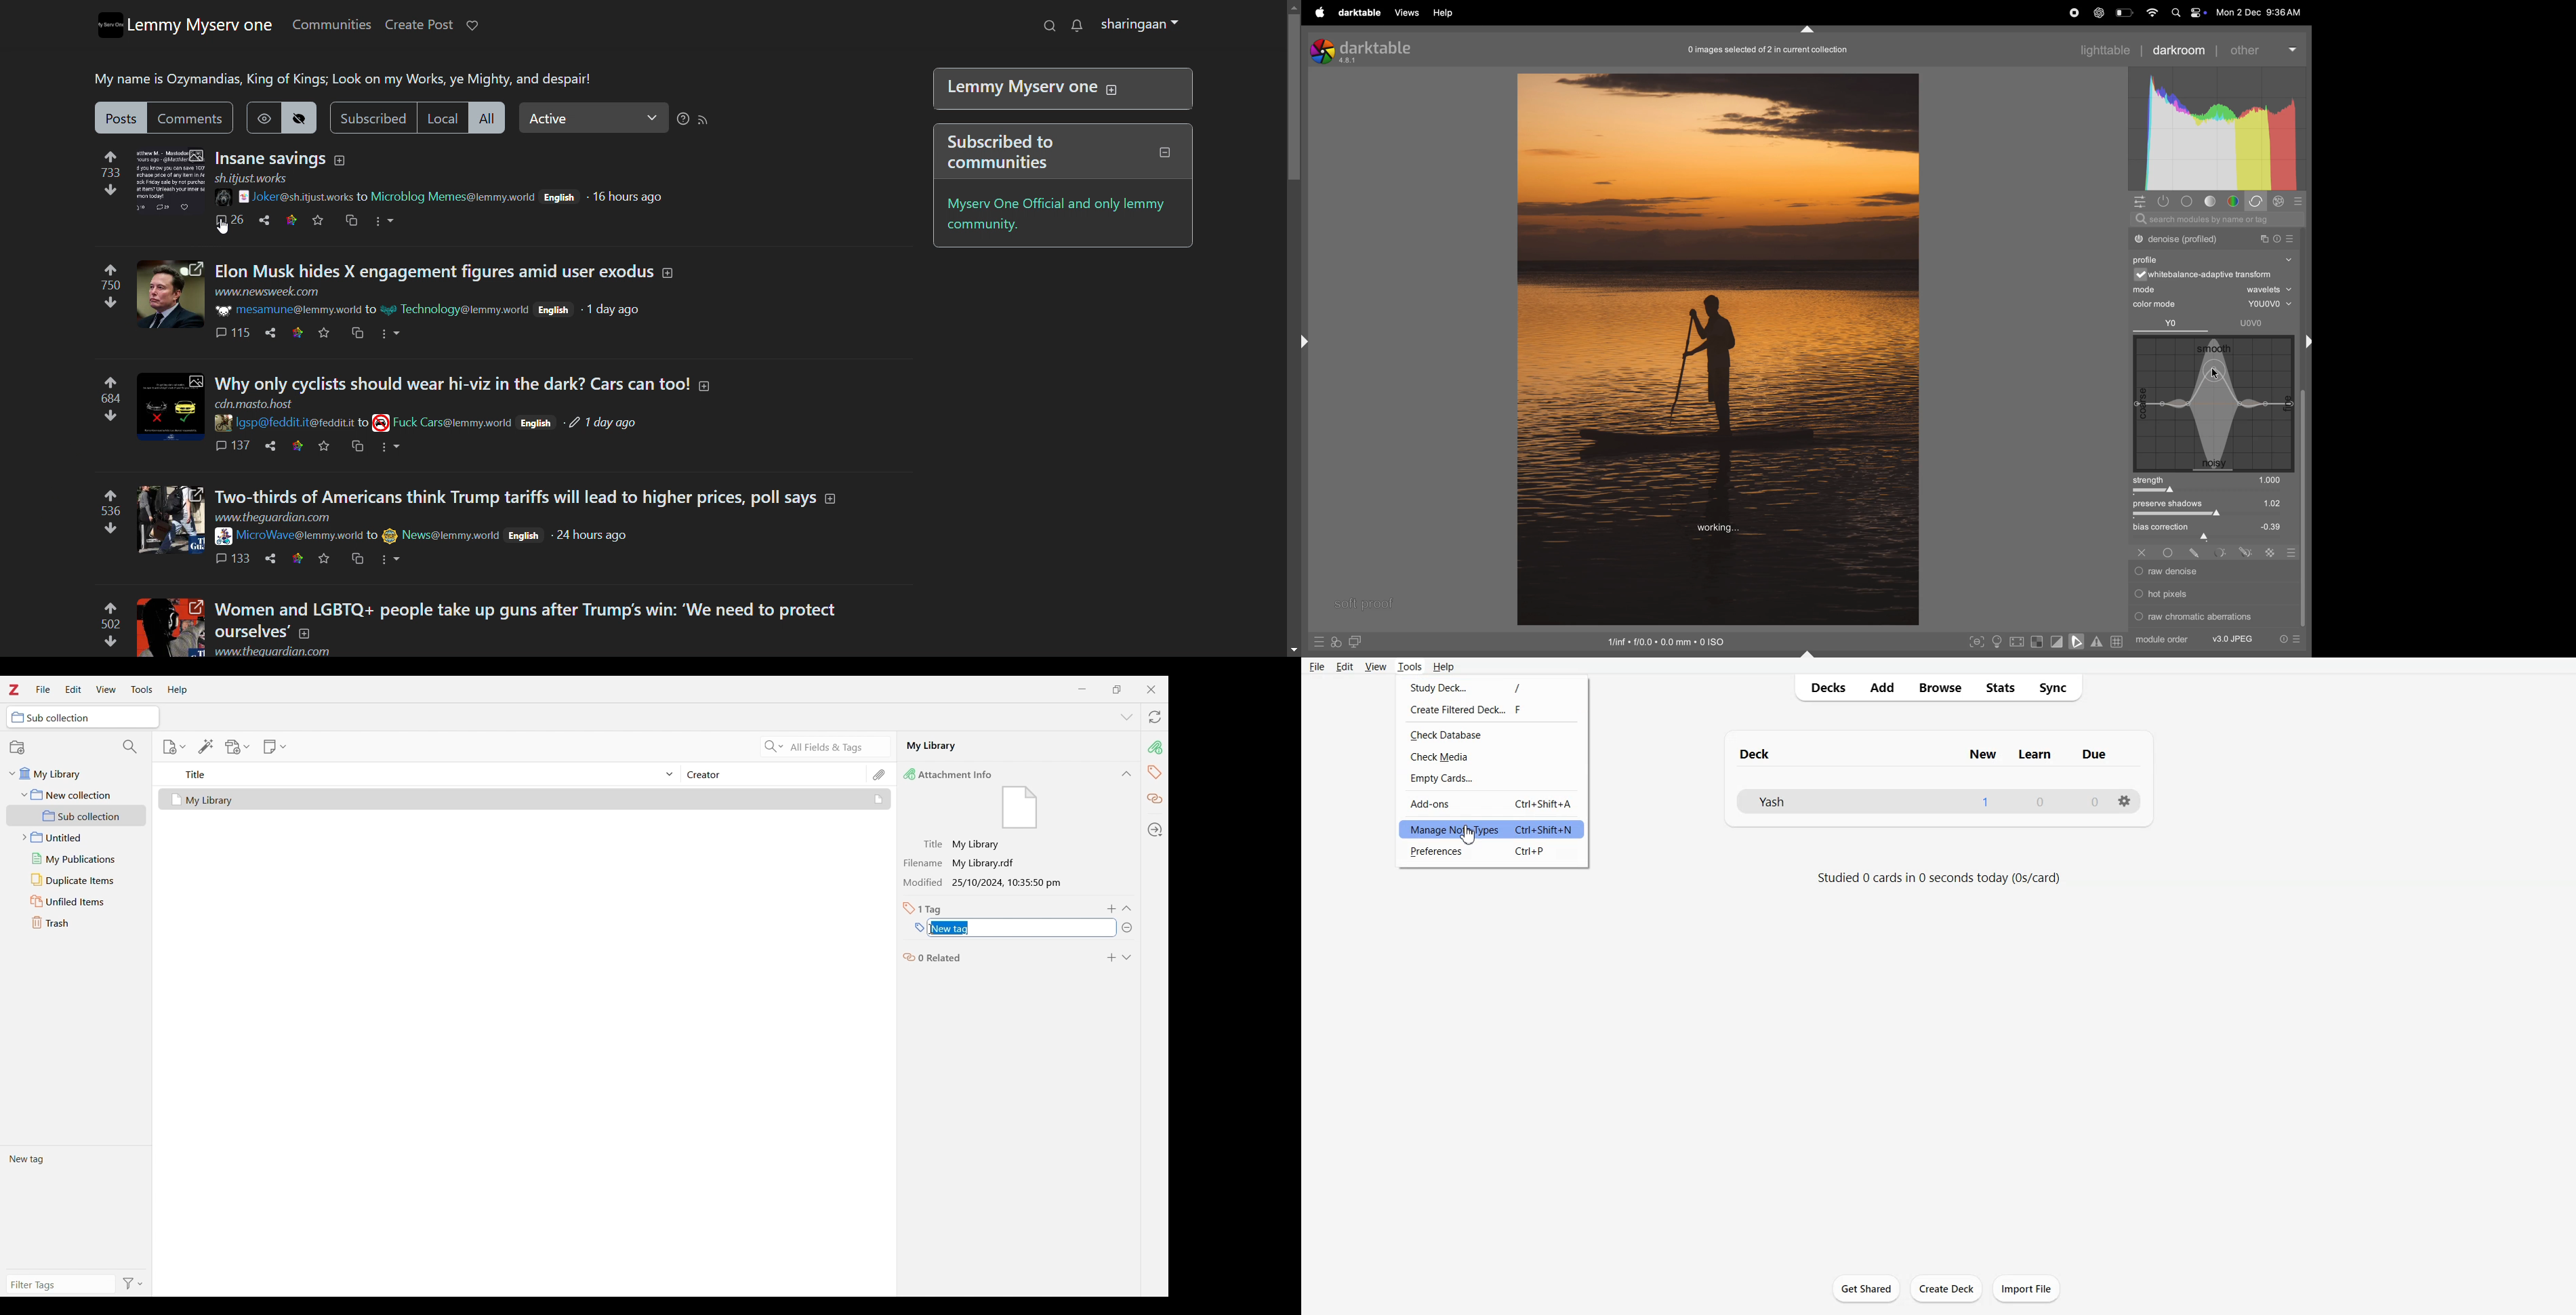 Image resolution: width=2576 pixels, height=1316 pixels. Describe the element at coordinates (318, 221) in the screenshot. I see `favorites` at that location.